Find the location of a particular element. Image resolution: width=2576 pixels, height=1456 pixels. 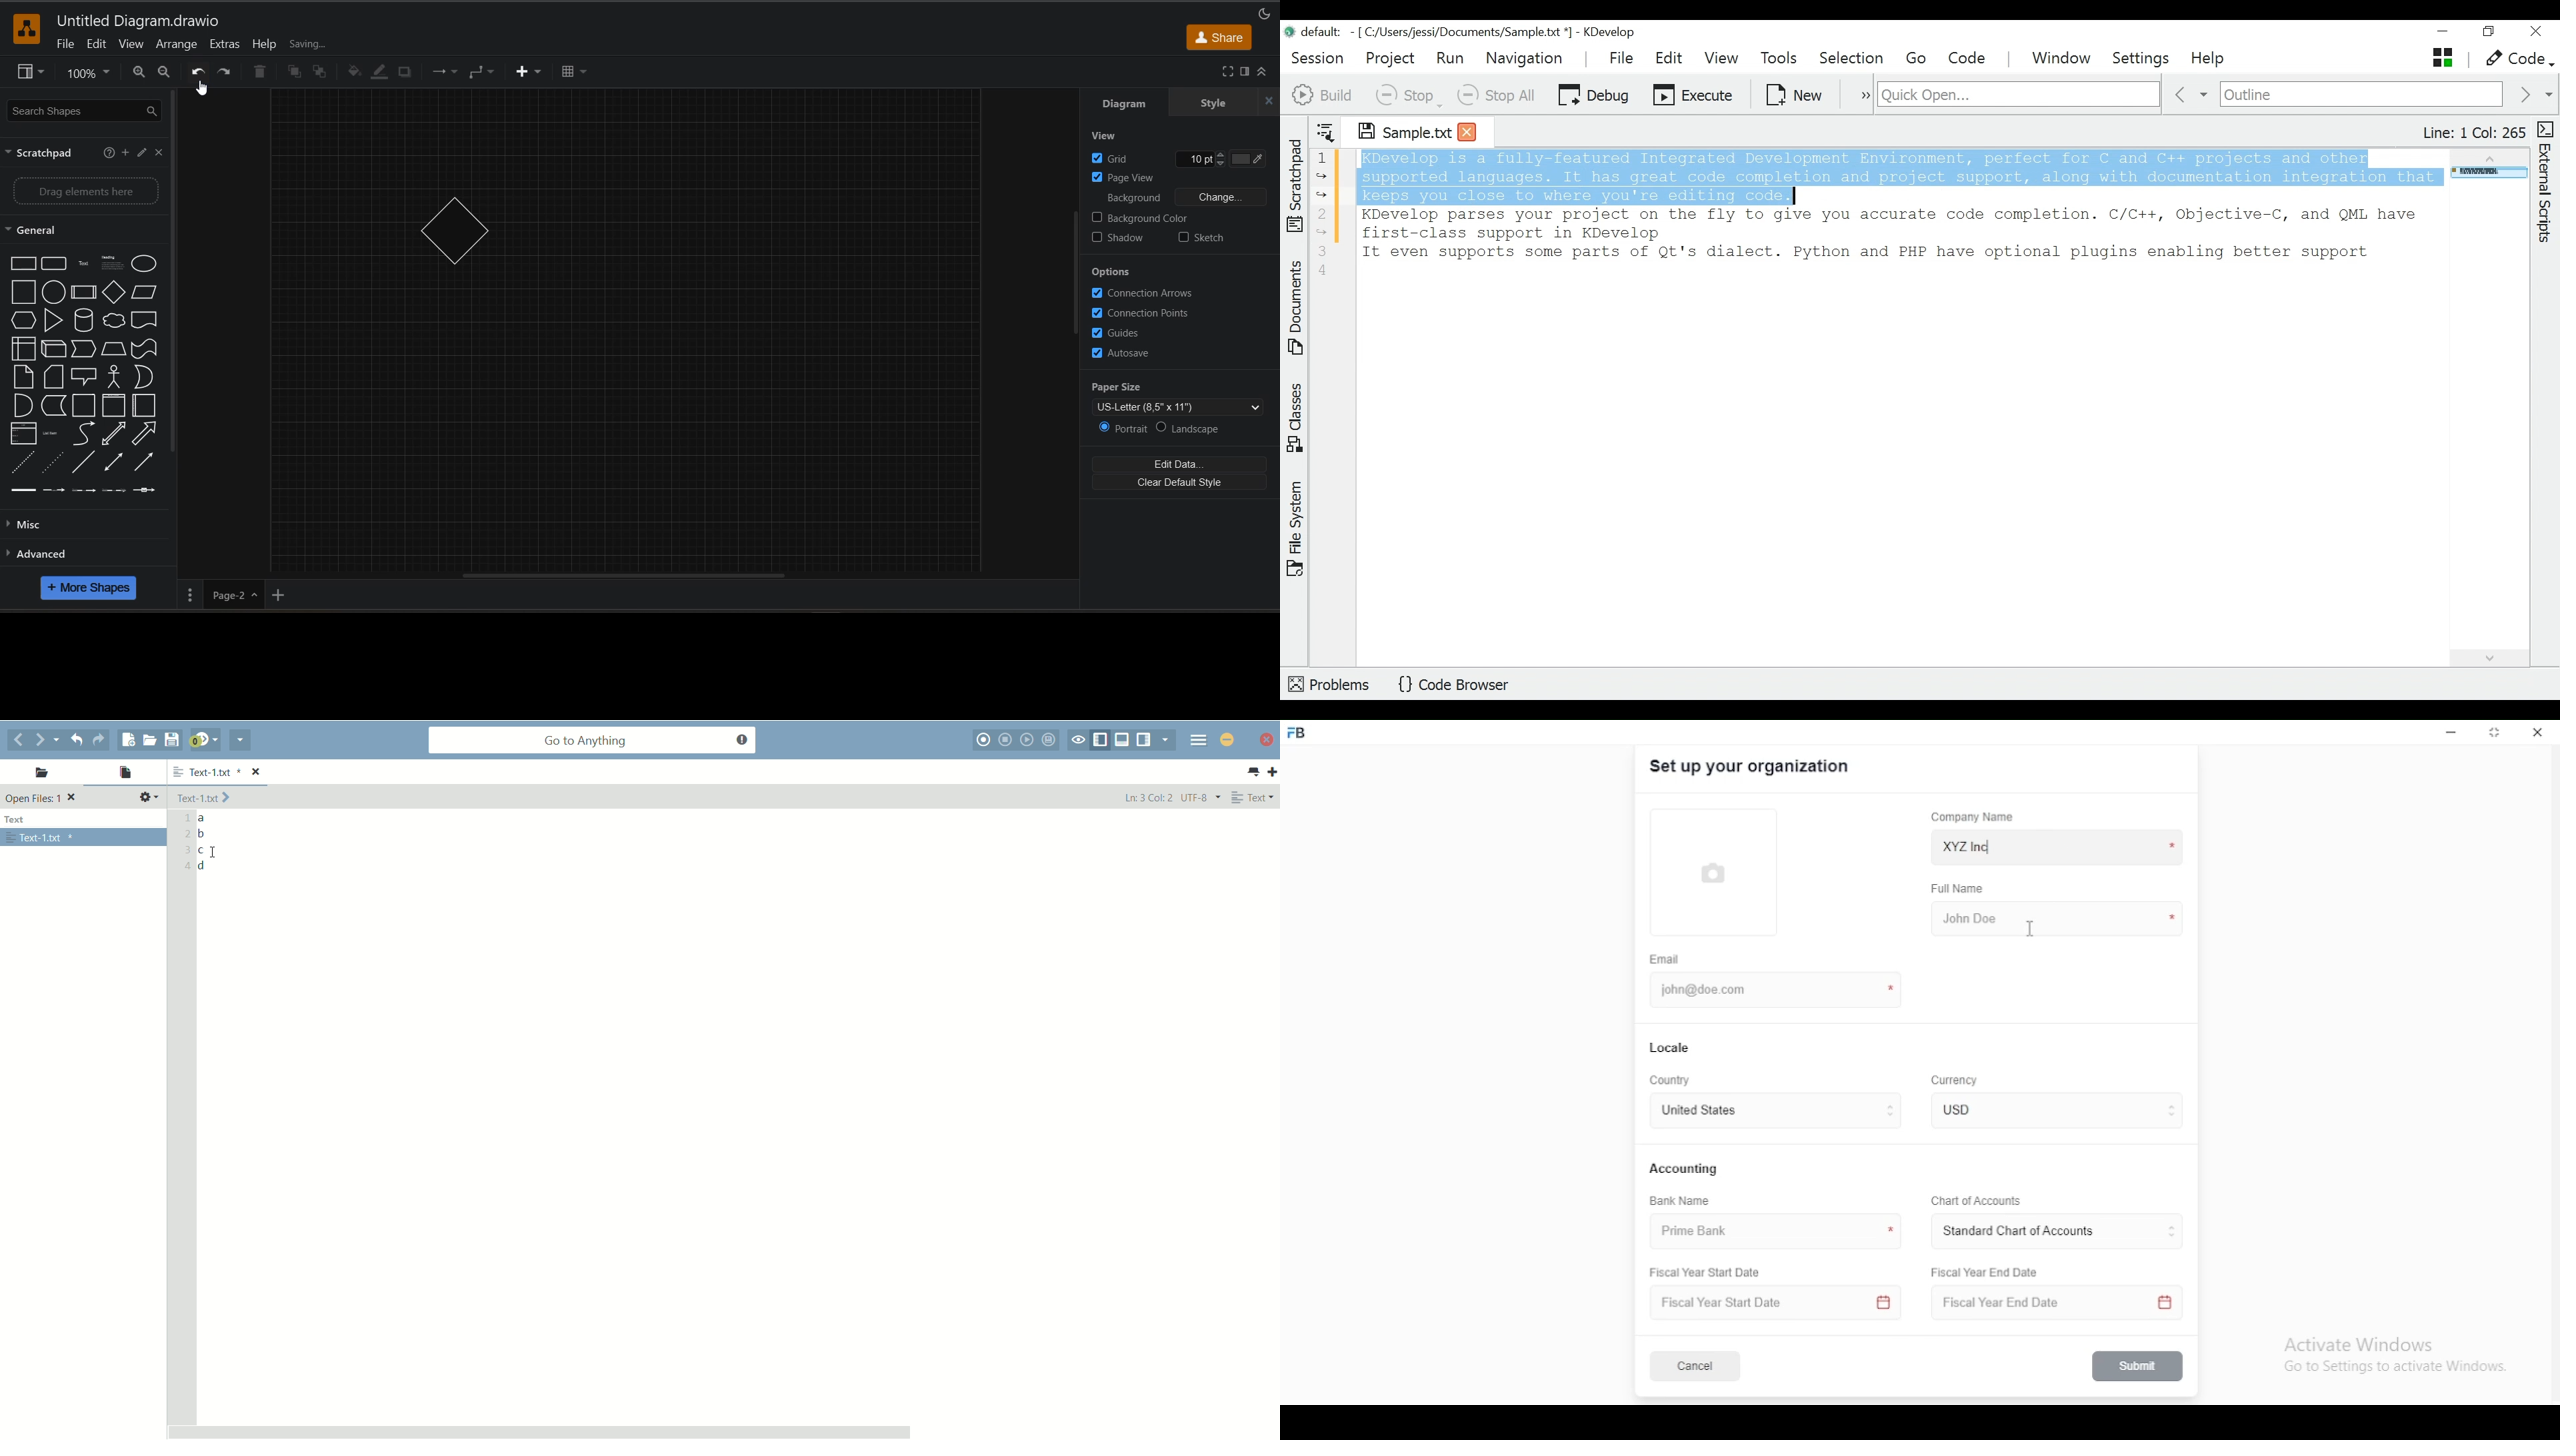

Container is located at coordinates (85, 406).